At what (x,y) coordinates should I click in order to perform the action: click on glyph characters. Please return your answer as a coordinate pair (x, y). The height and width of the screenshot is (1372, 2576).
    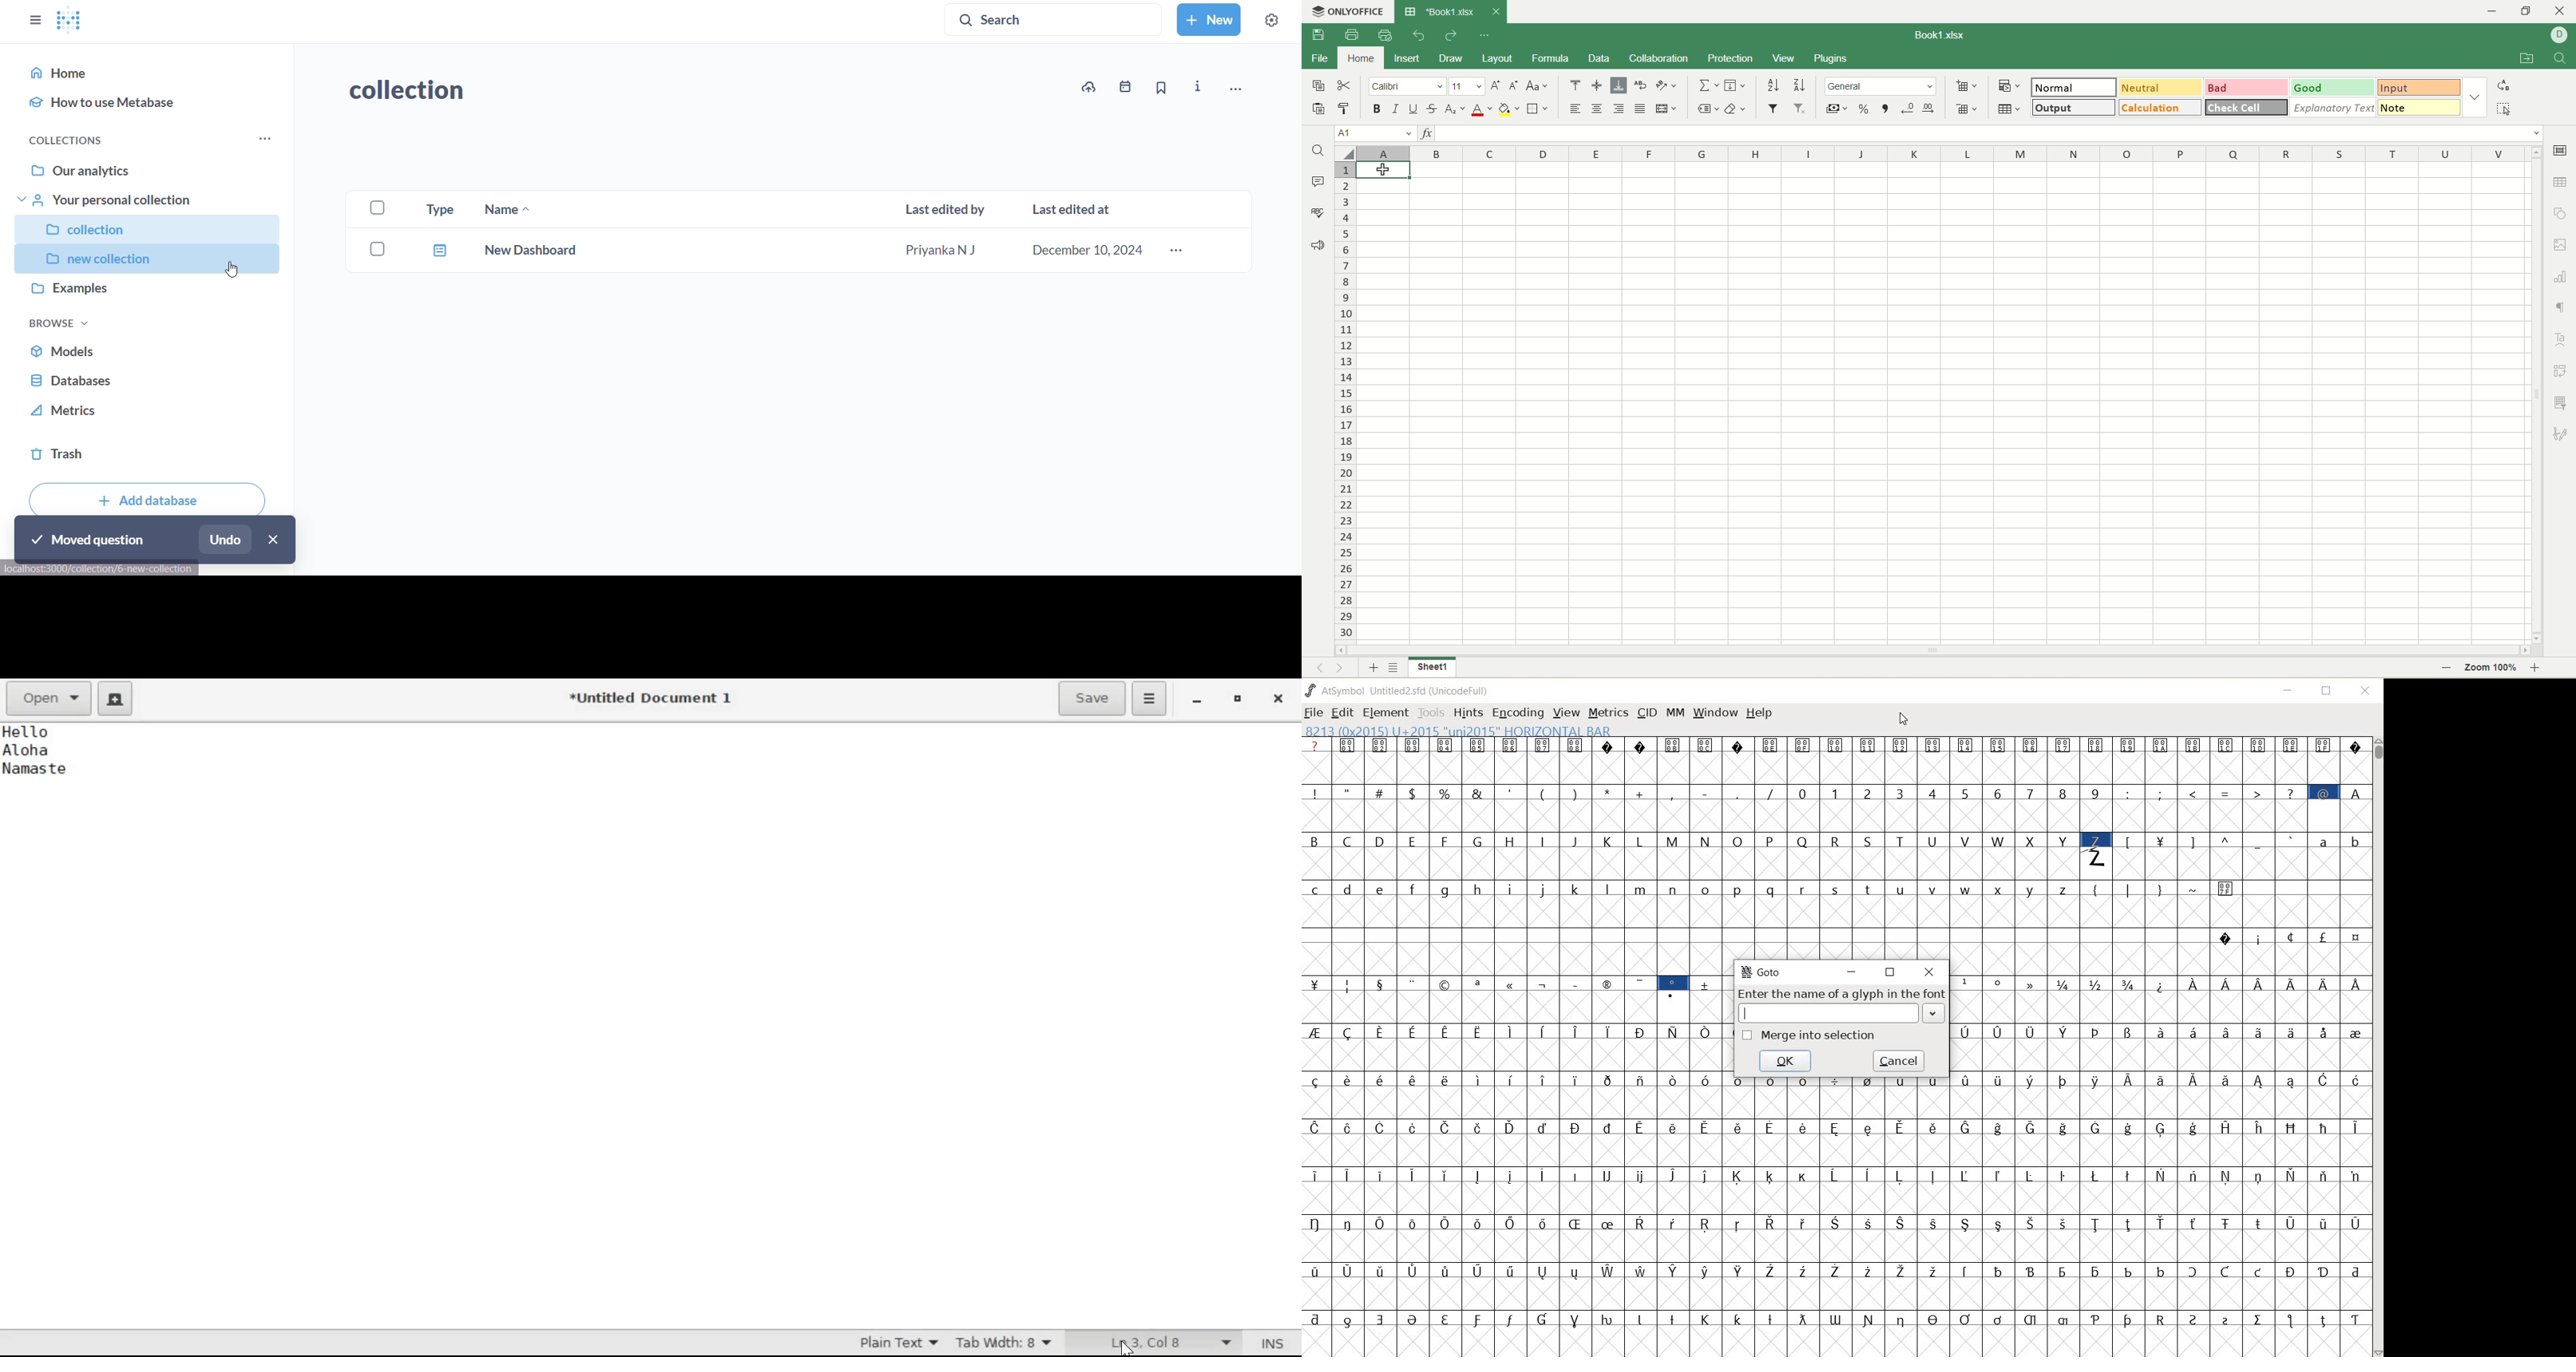
    Looking at the image, I should click on (2045, 846).